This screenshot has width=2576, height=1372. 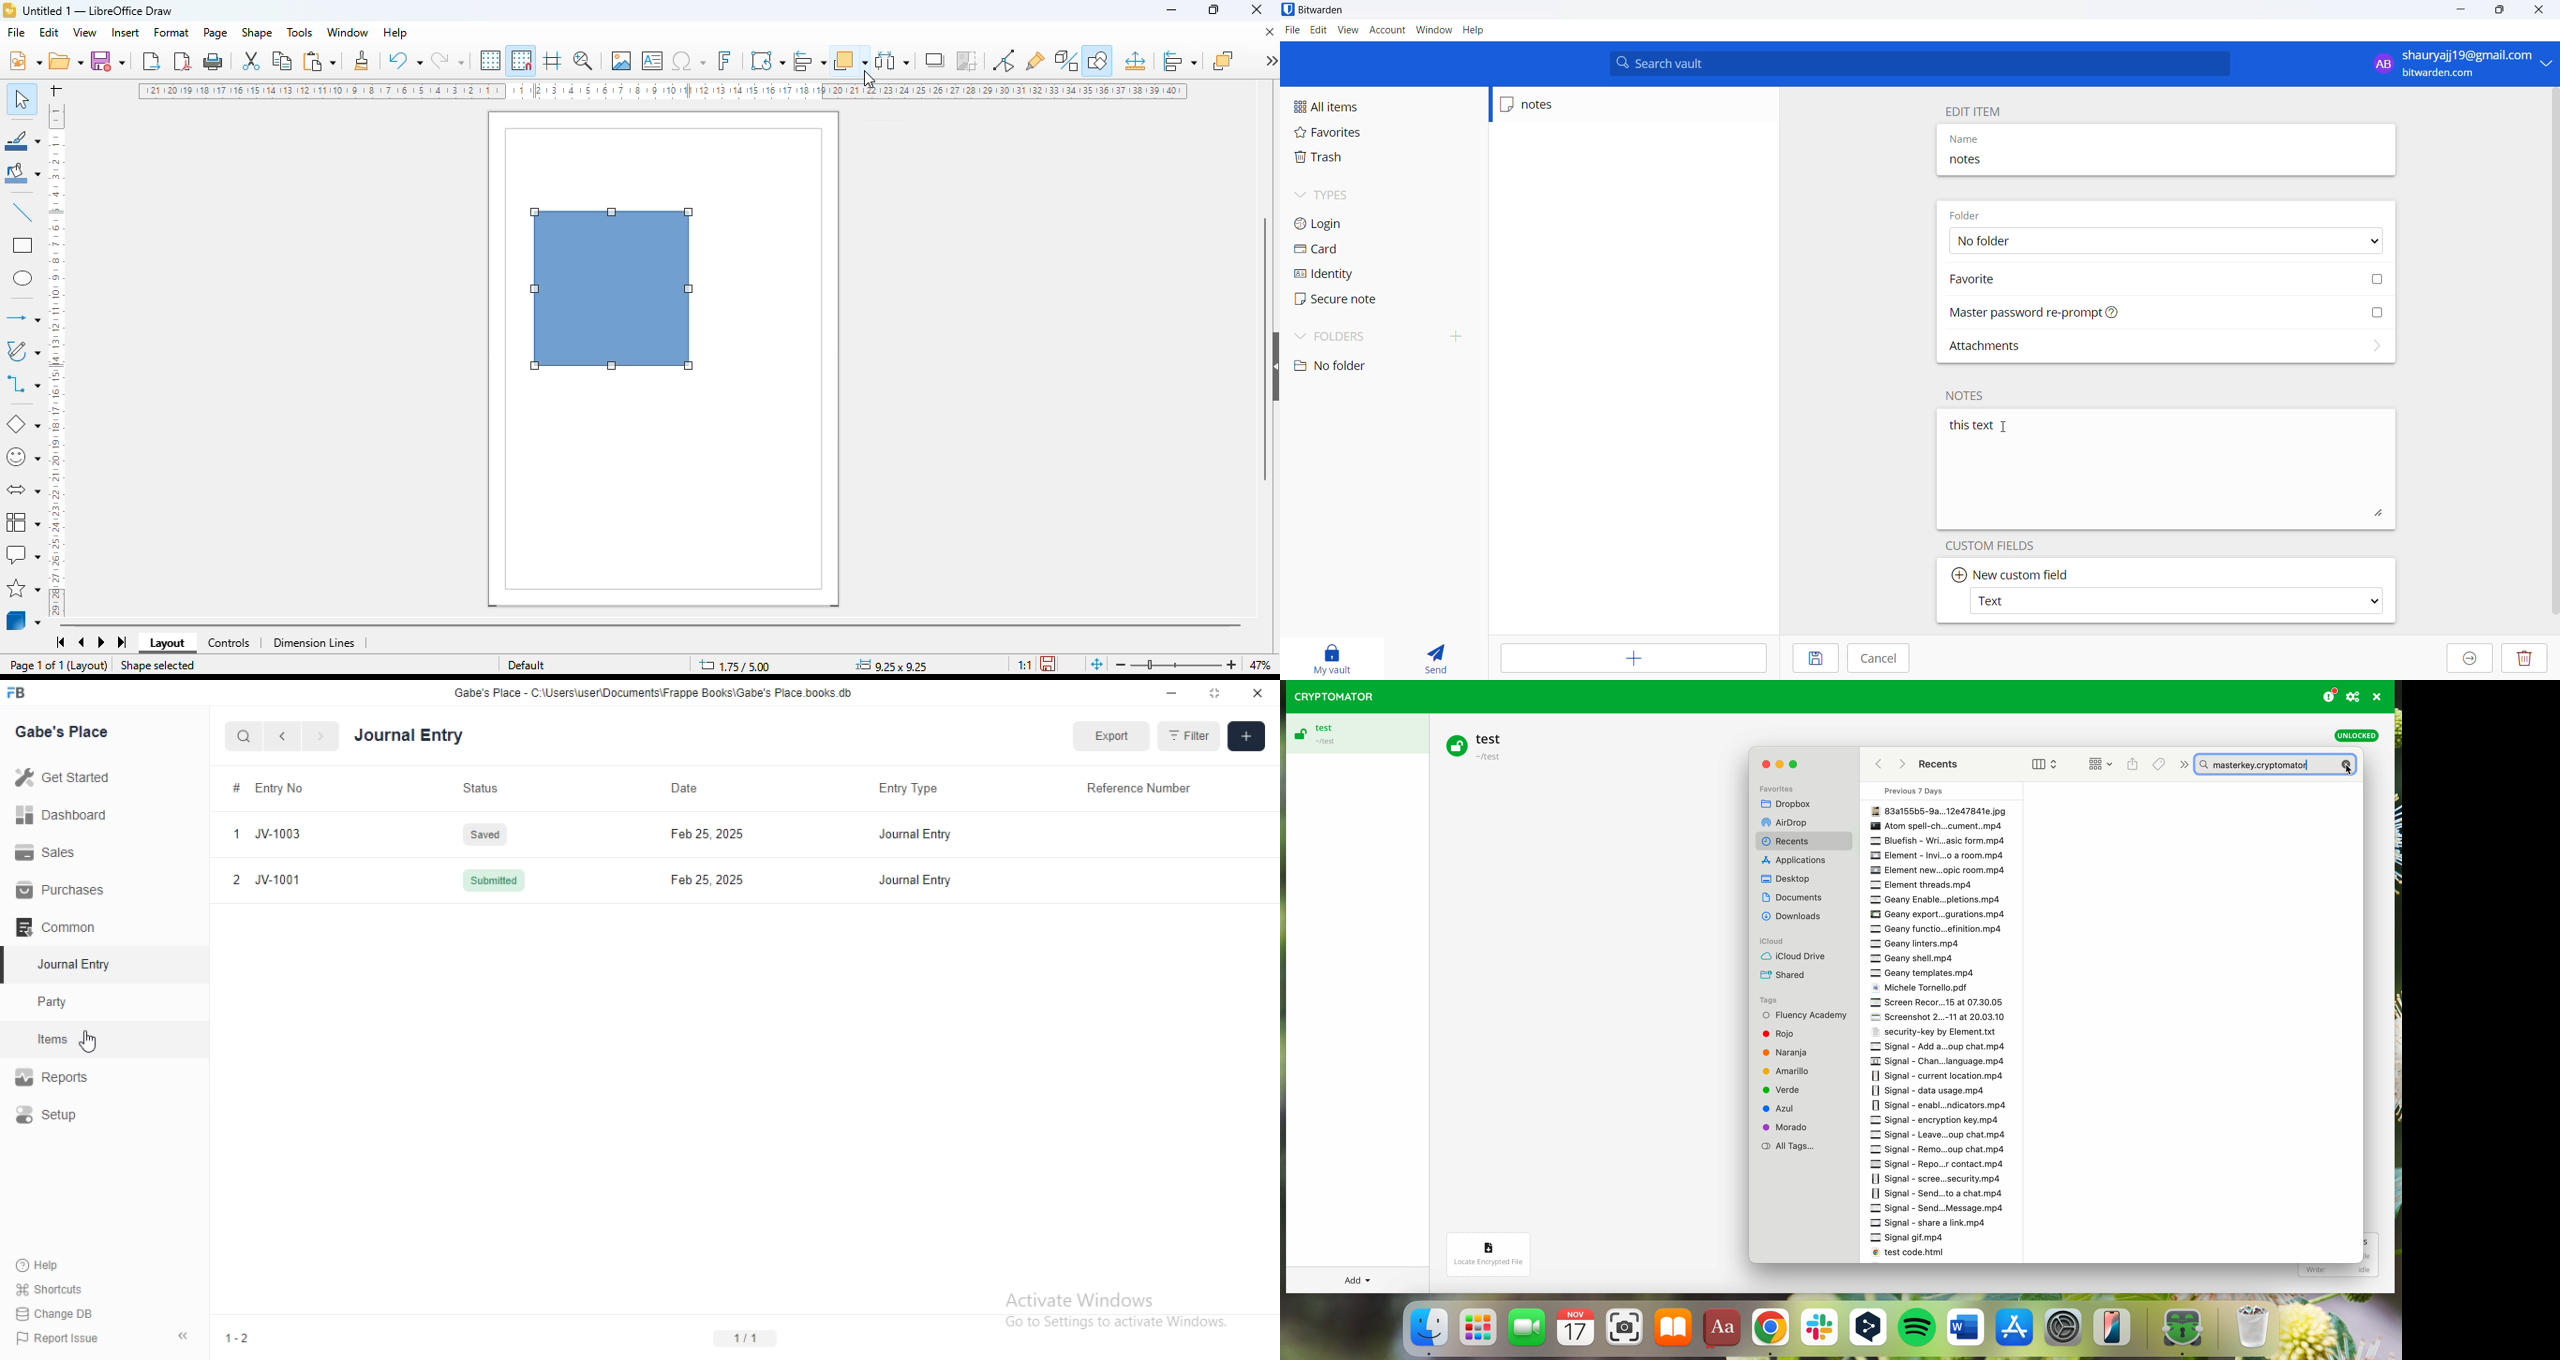 What do you see at coordinates (1796, 897) in the screenshot?
I see `` at bounding box center [1796, 897].